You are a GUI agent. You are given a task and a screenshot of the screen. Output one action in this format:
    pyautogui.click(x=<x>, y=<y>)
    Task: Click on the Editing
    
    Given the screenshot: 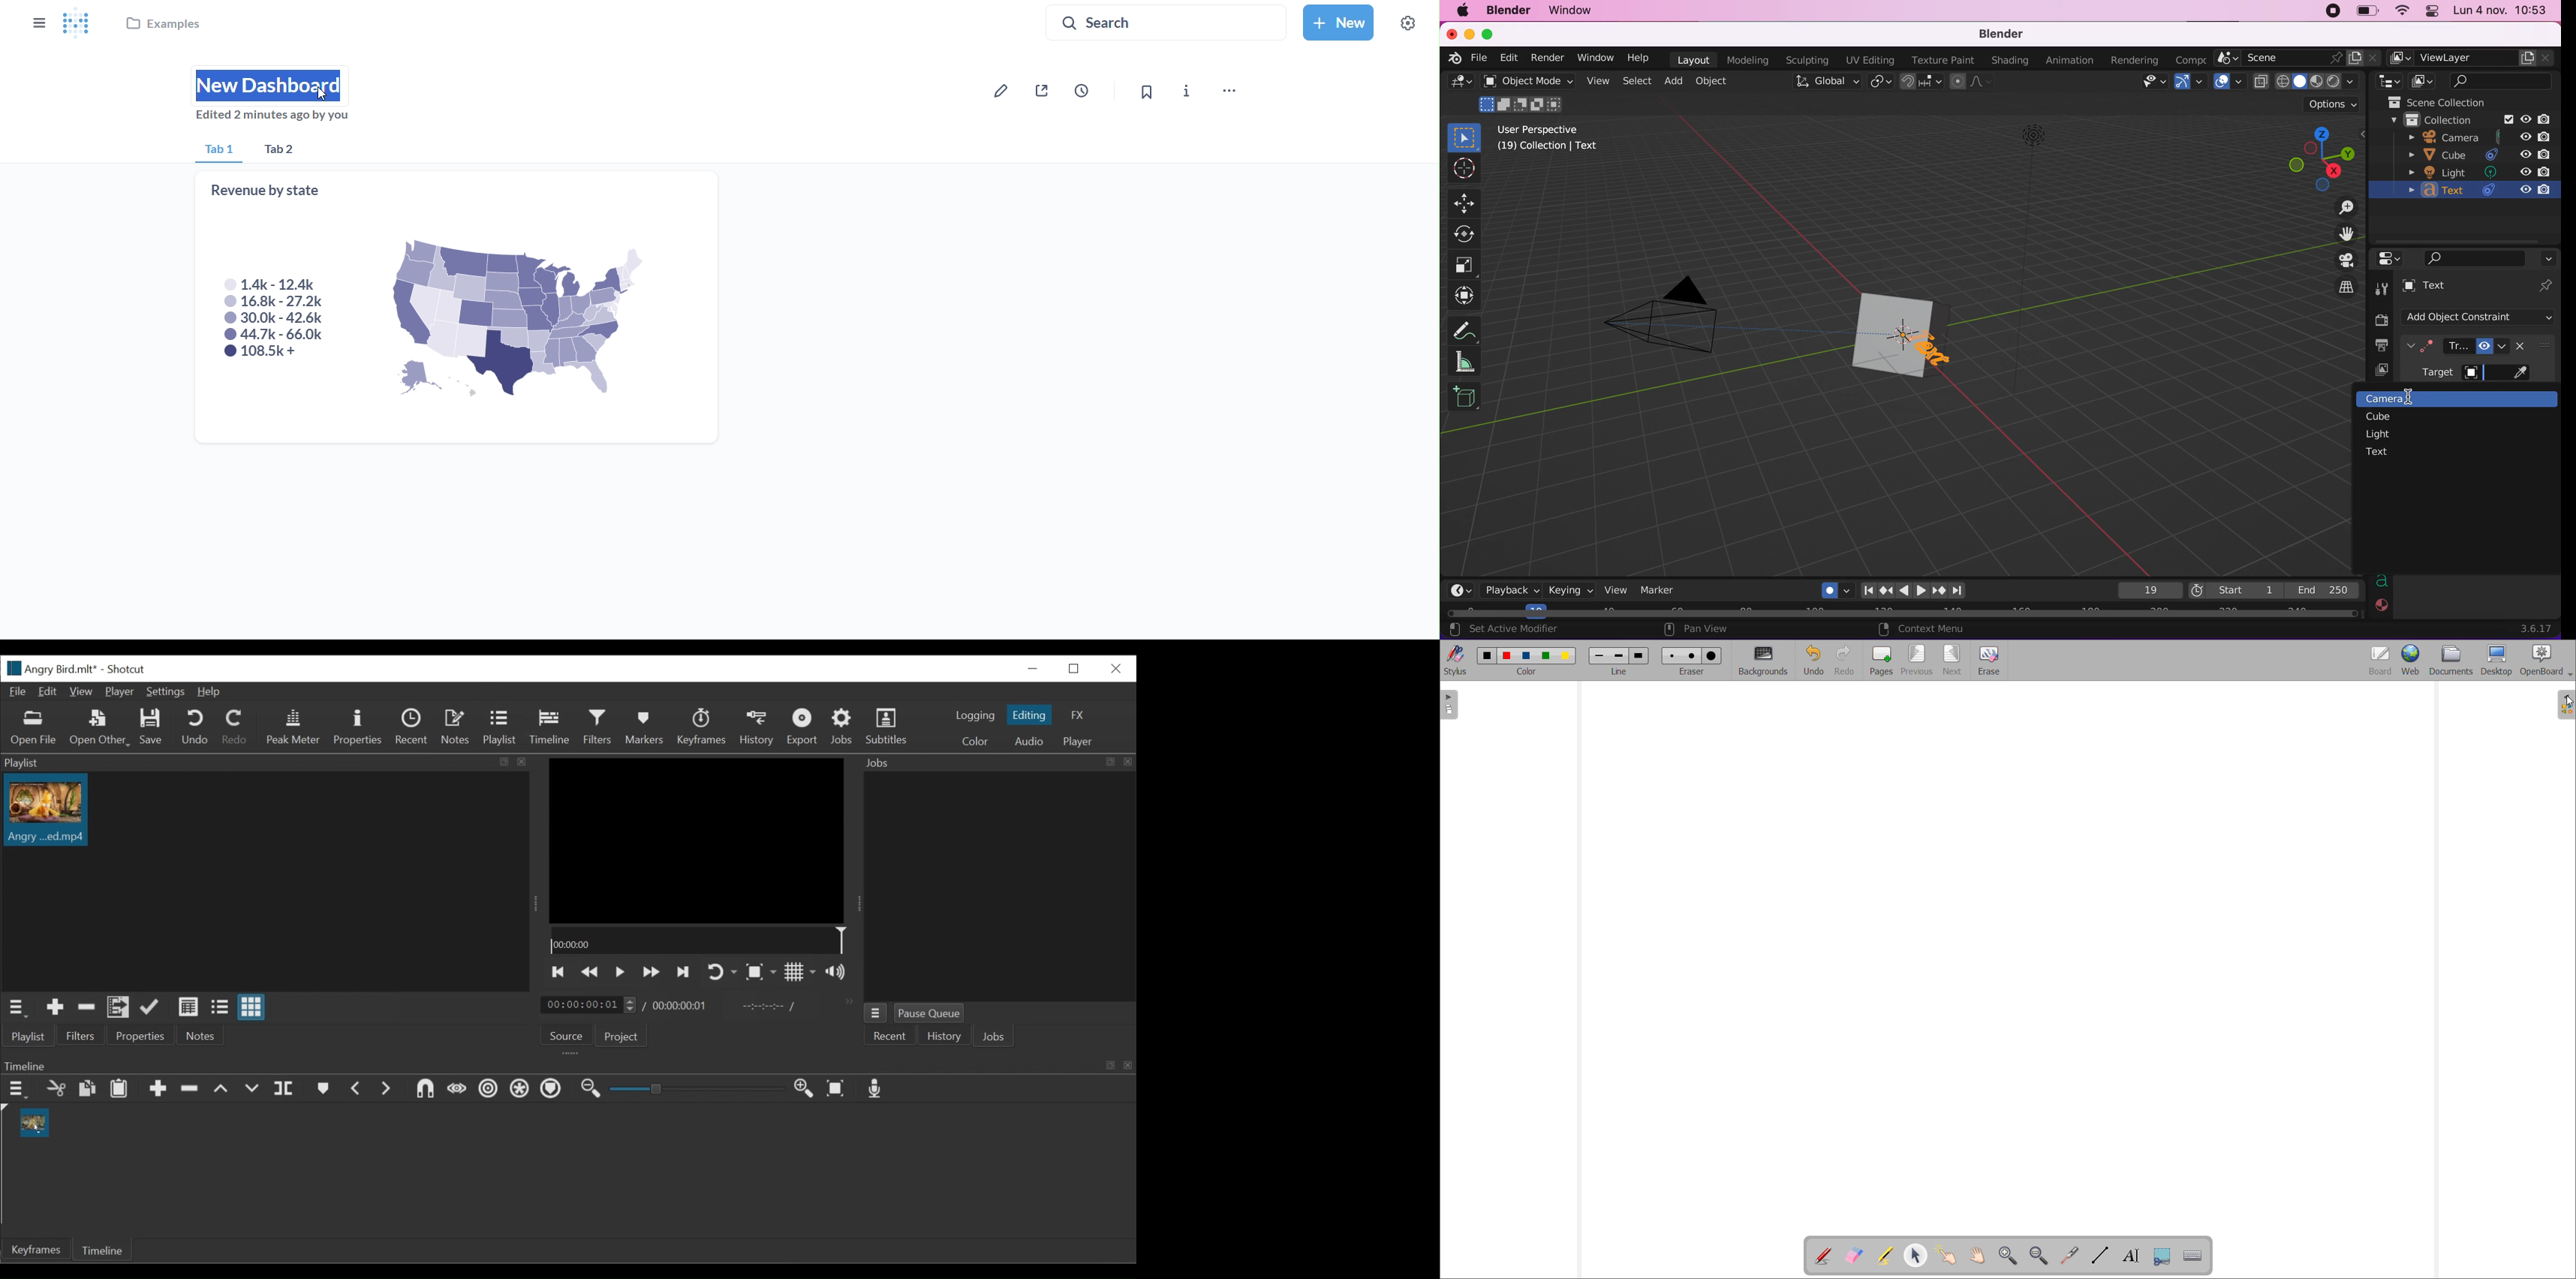 What is the action you would take?
    pyautogui.click(x=1030, y=715)
    